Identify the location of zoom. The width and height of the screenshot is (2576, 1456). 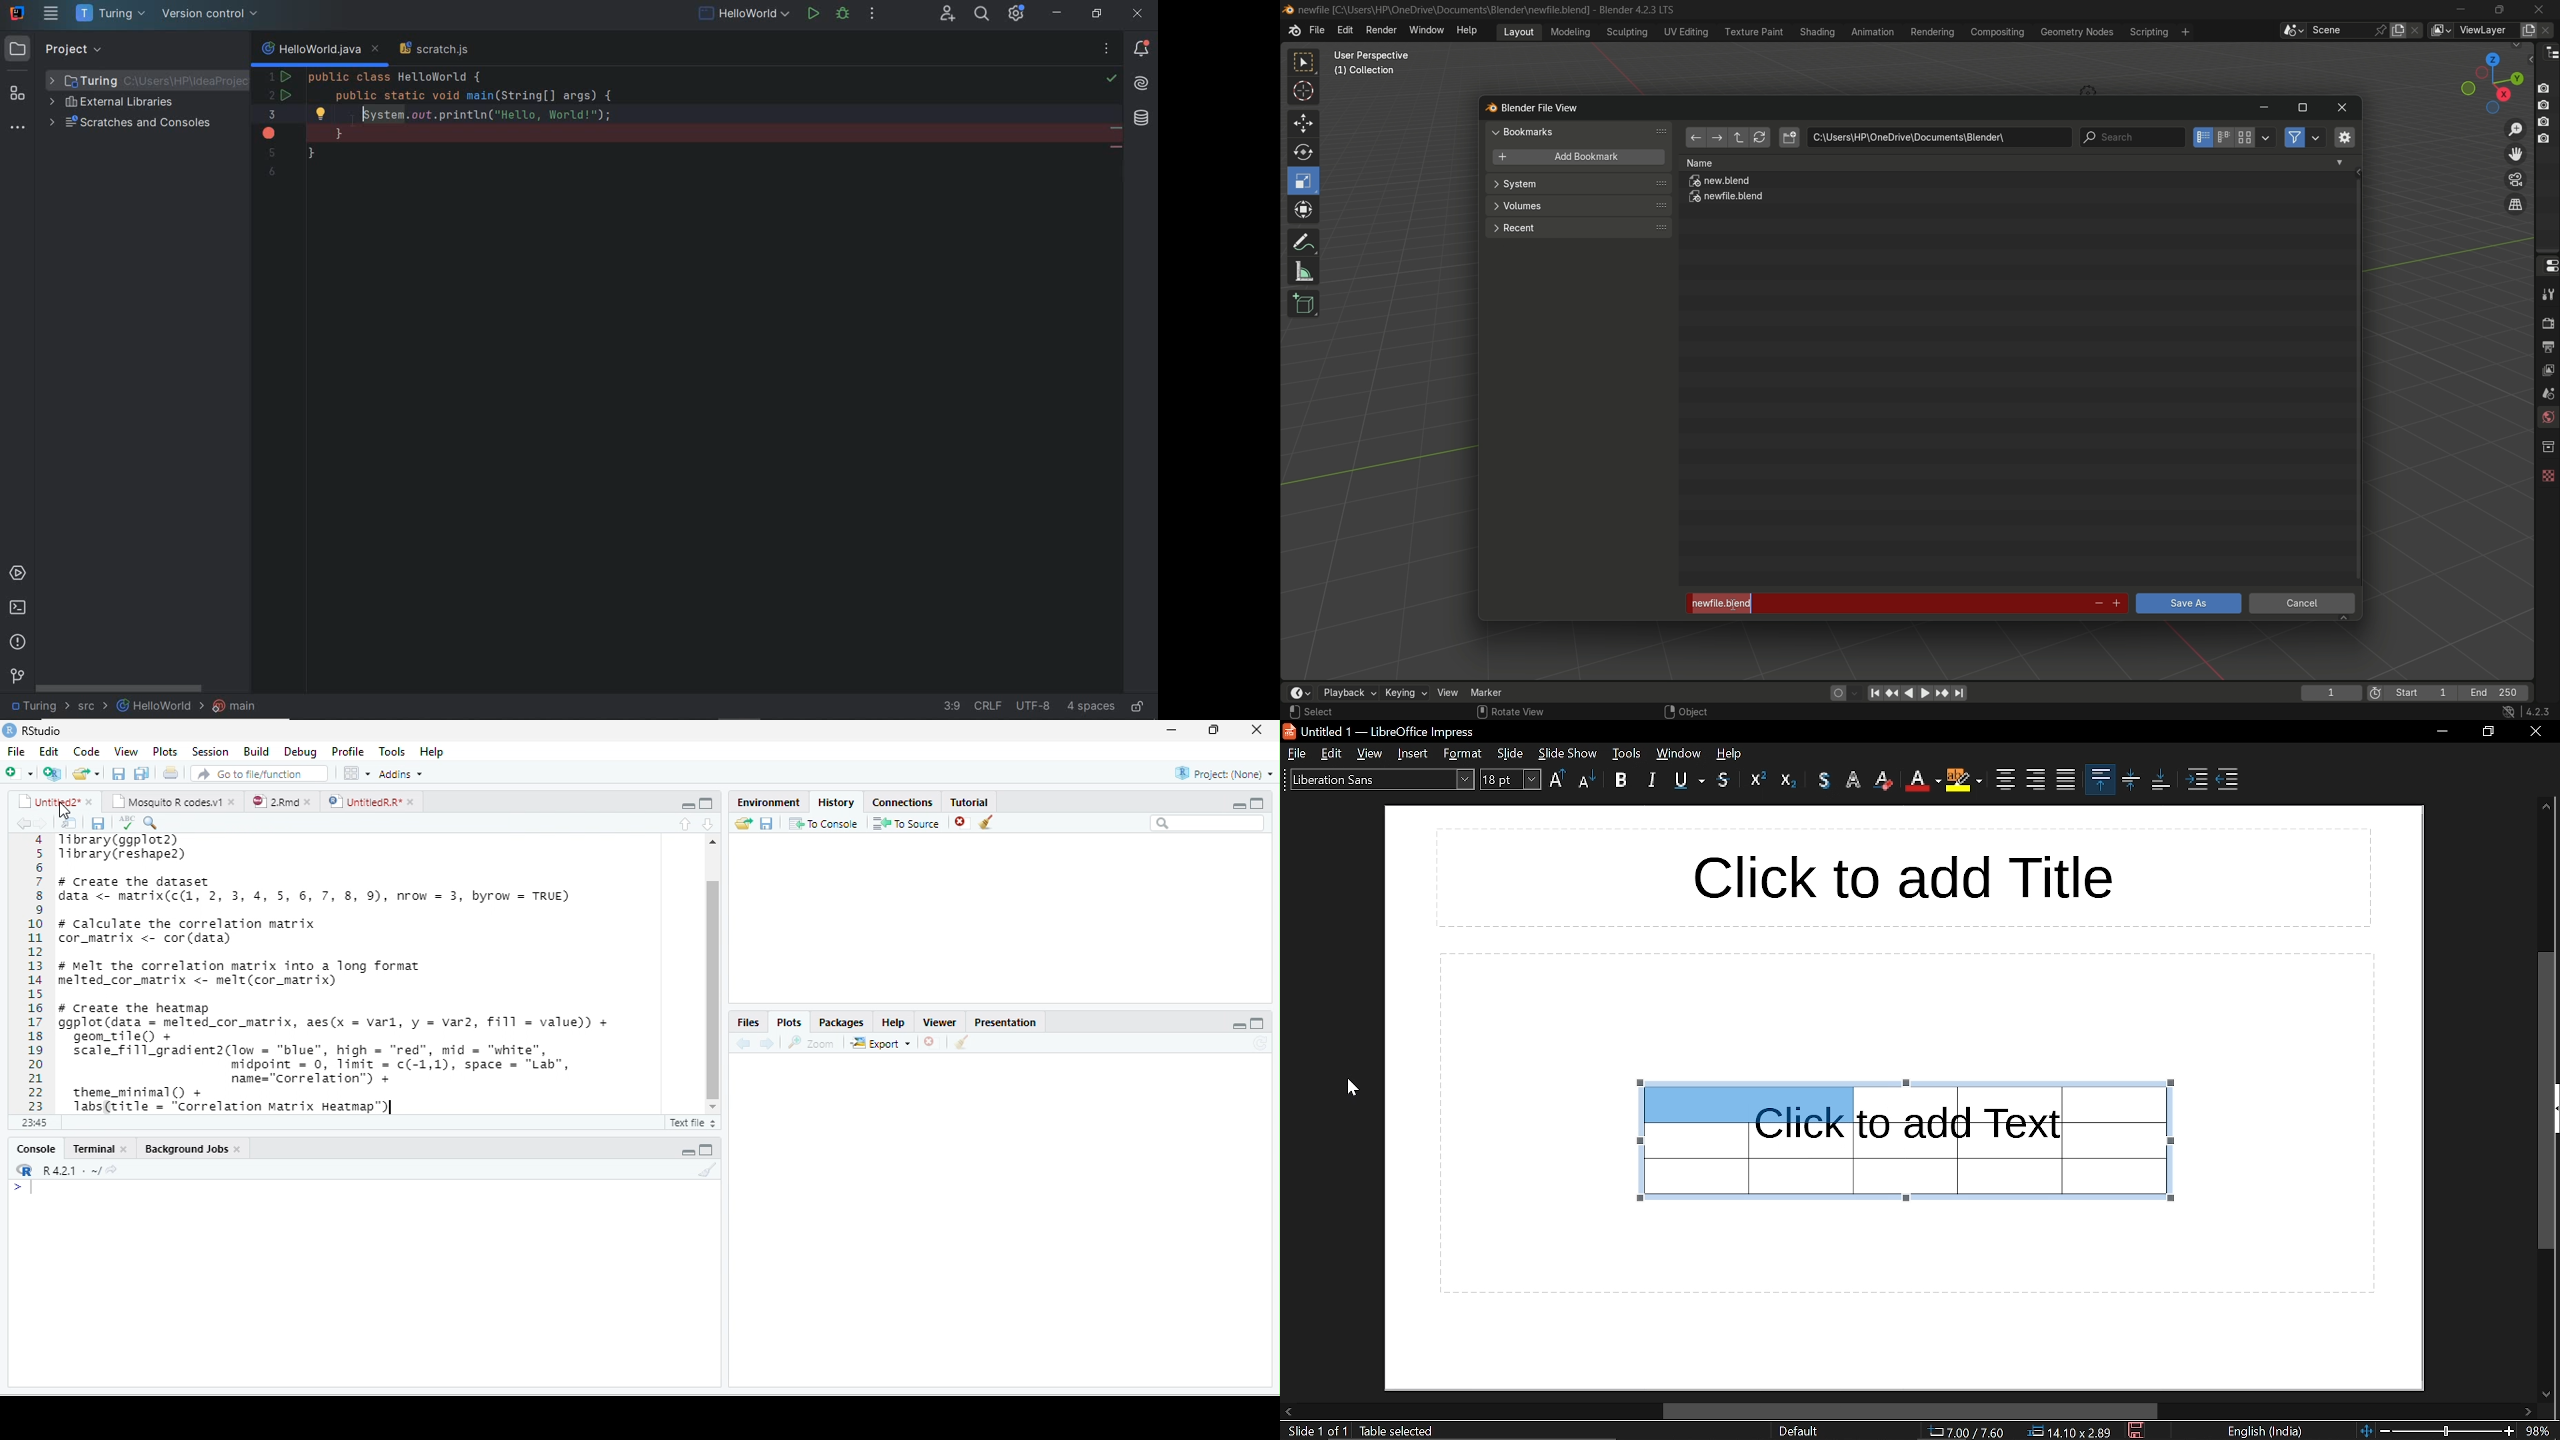
(814, 1043).